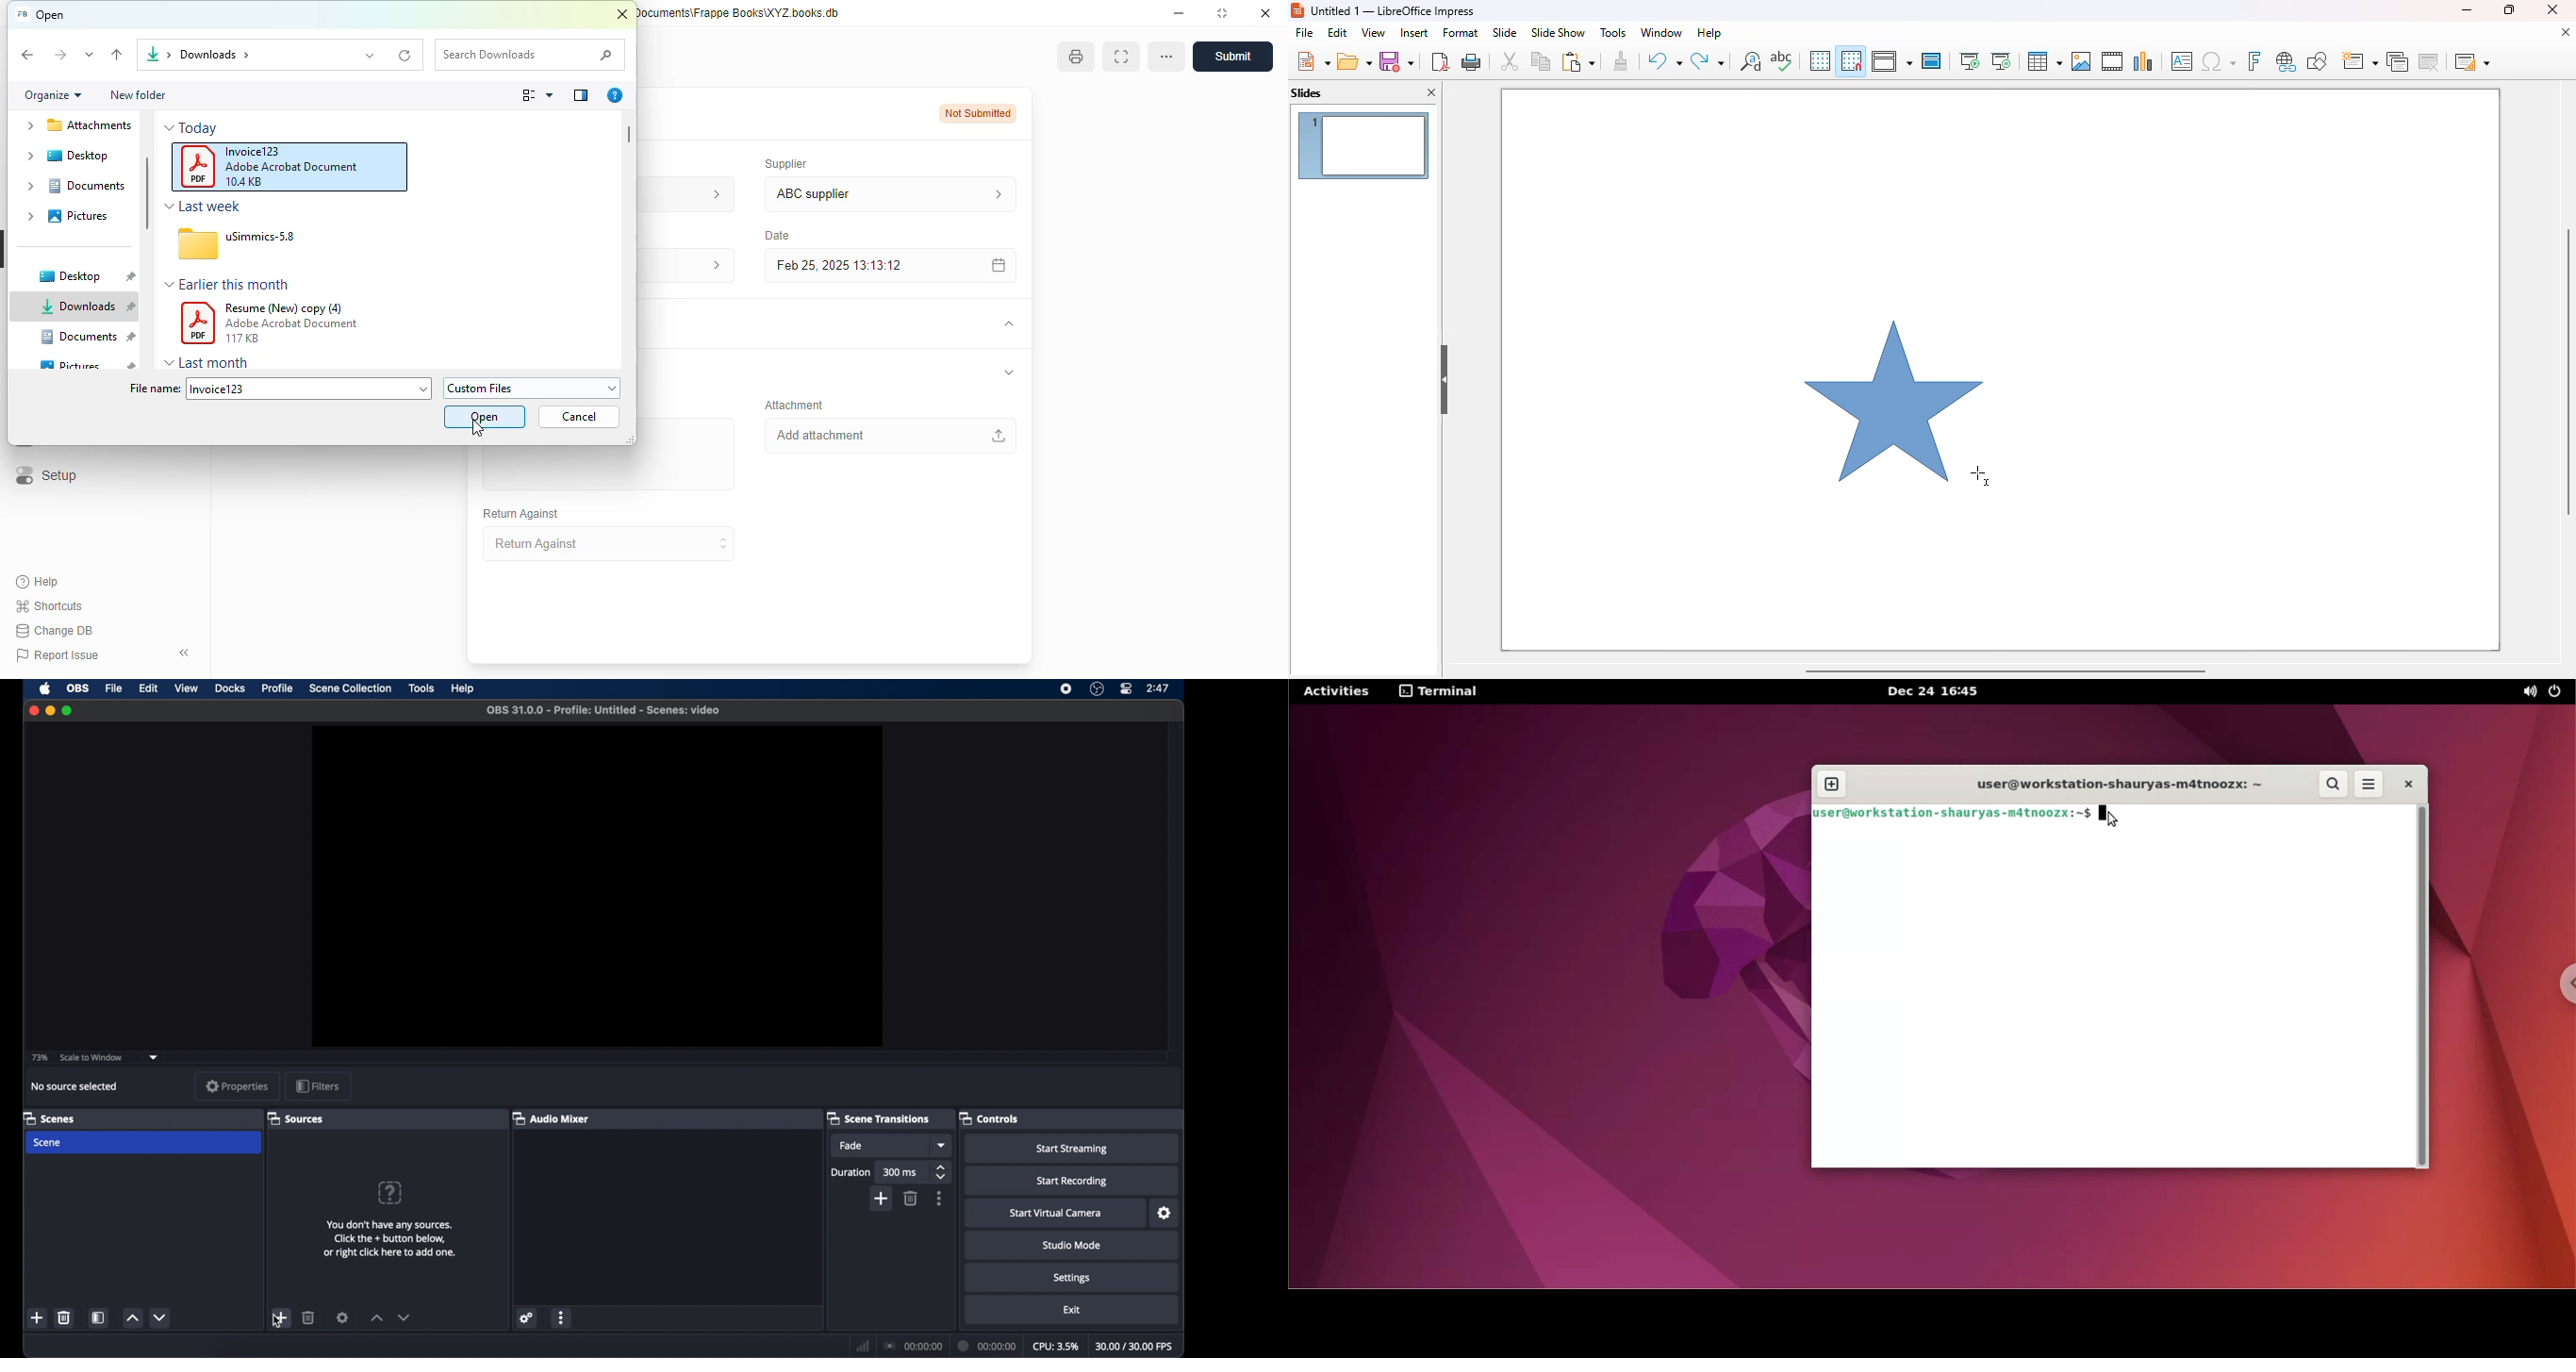 This screenshot has width=2576, height=1372. Describe the element at coordinates (280, 1317) in the screenshot. I see `add` at that location.